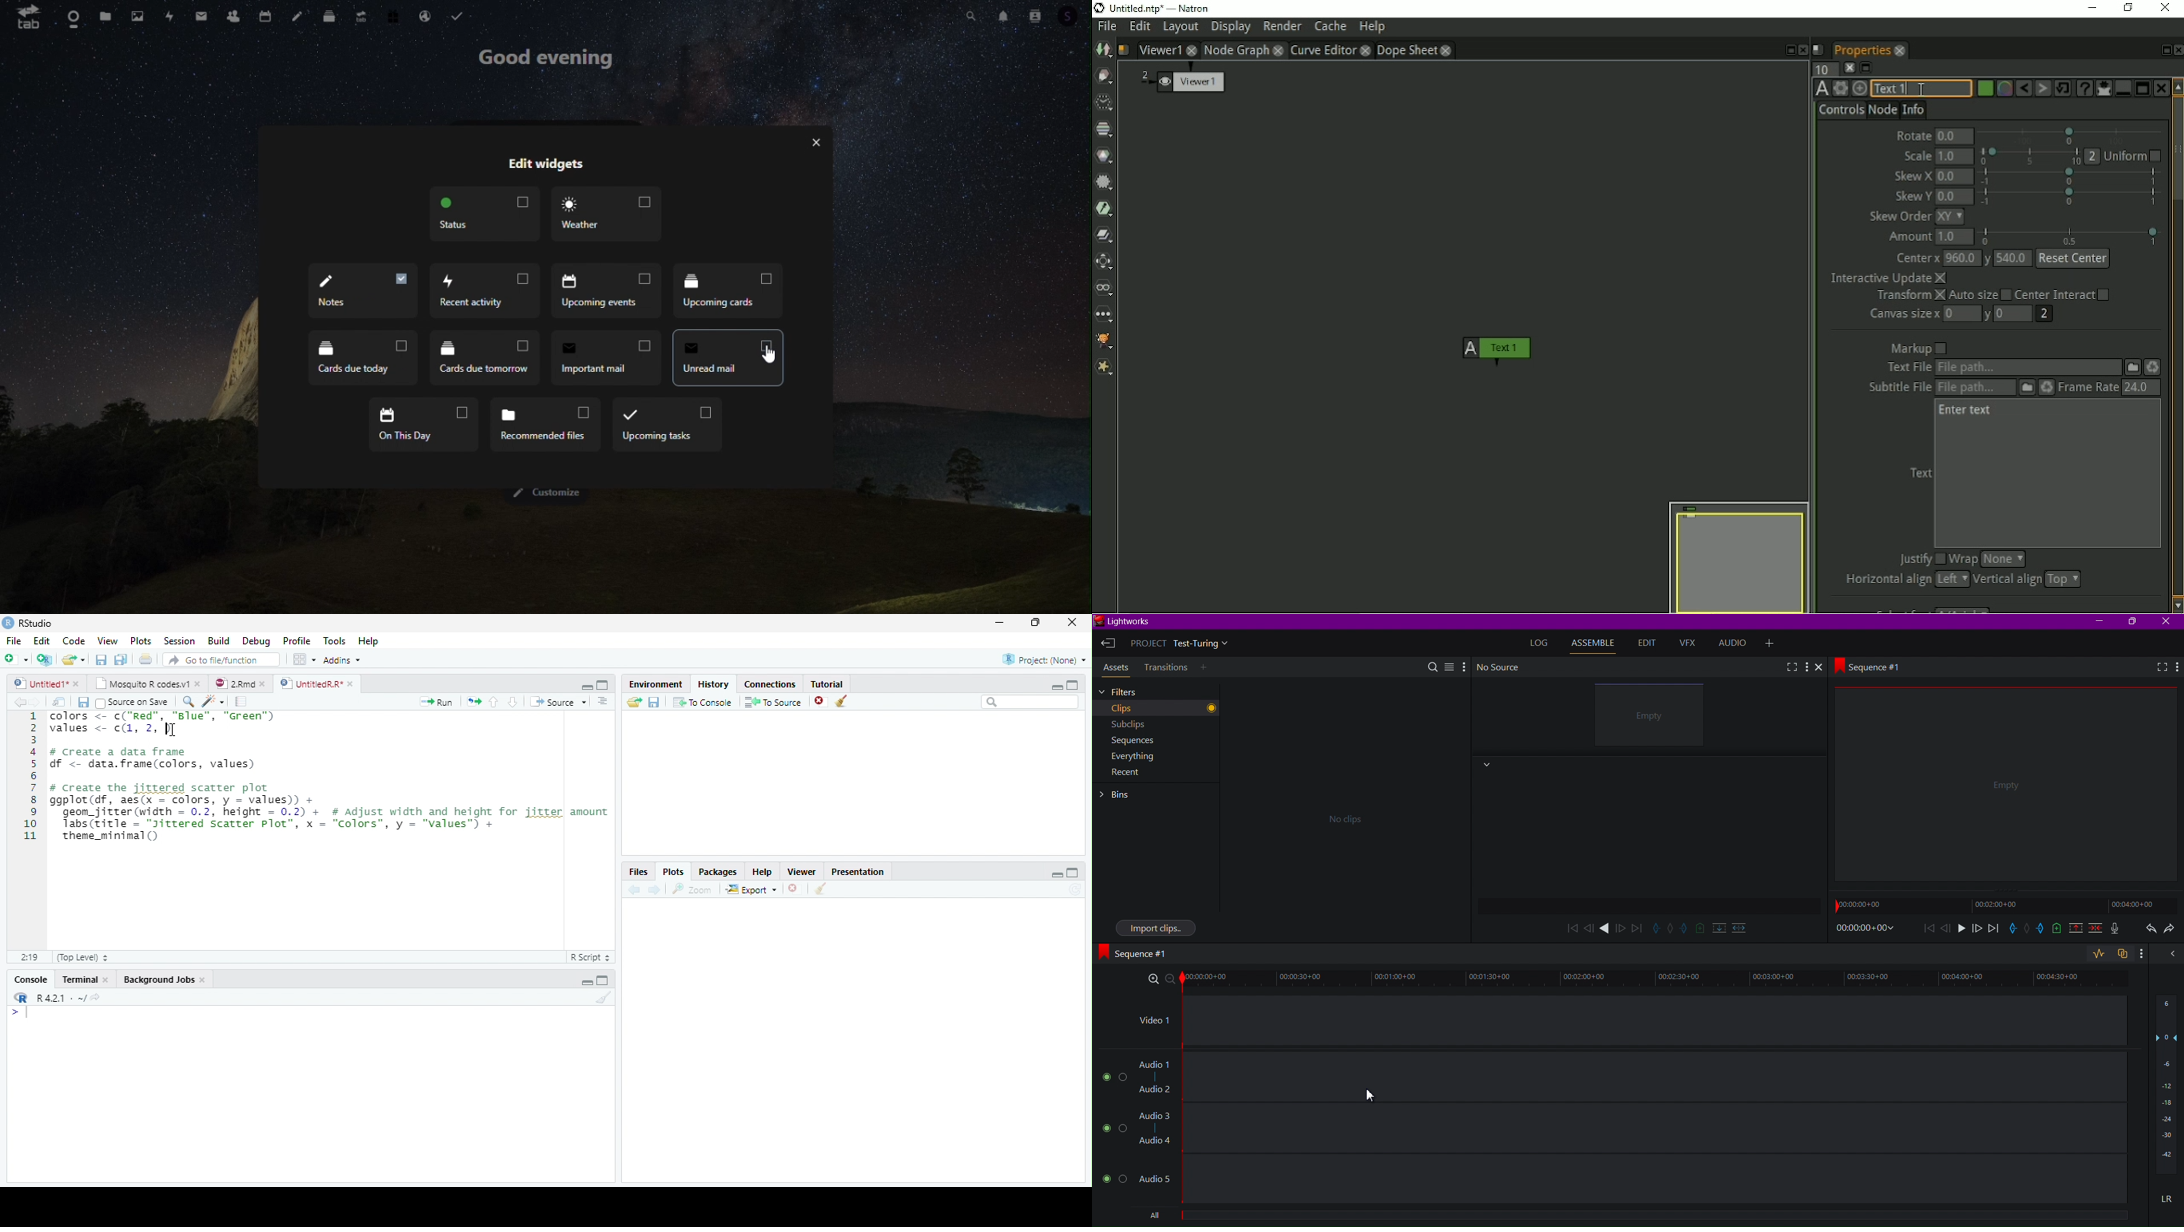 The image size is (2184, 1232). What do you see at coordinates (1156, 927) in the screenshot?
I see `Import clips` at bounding box center [1156, 927].